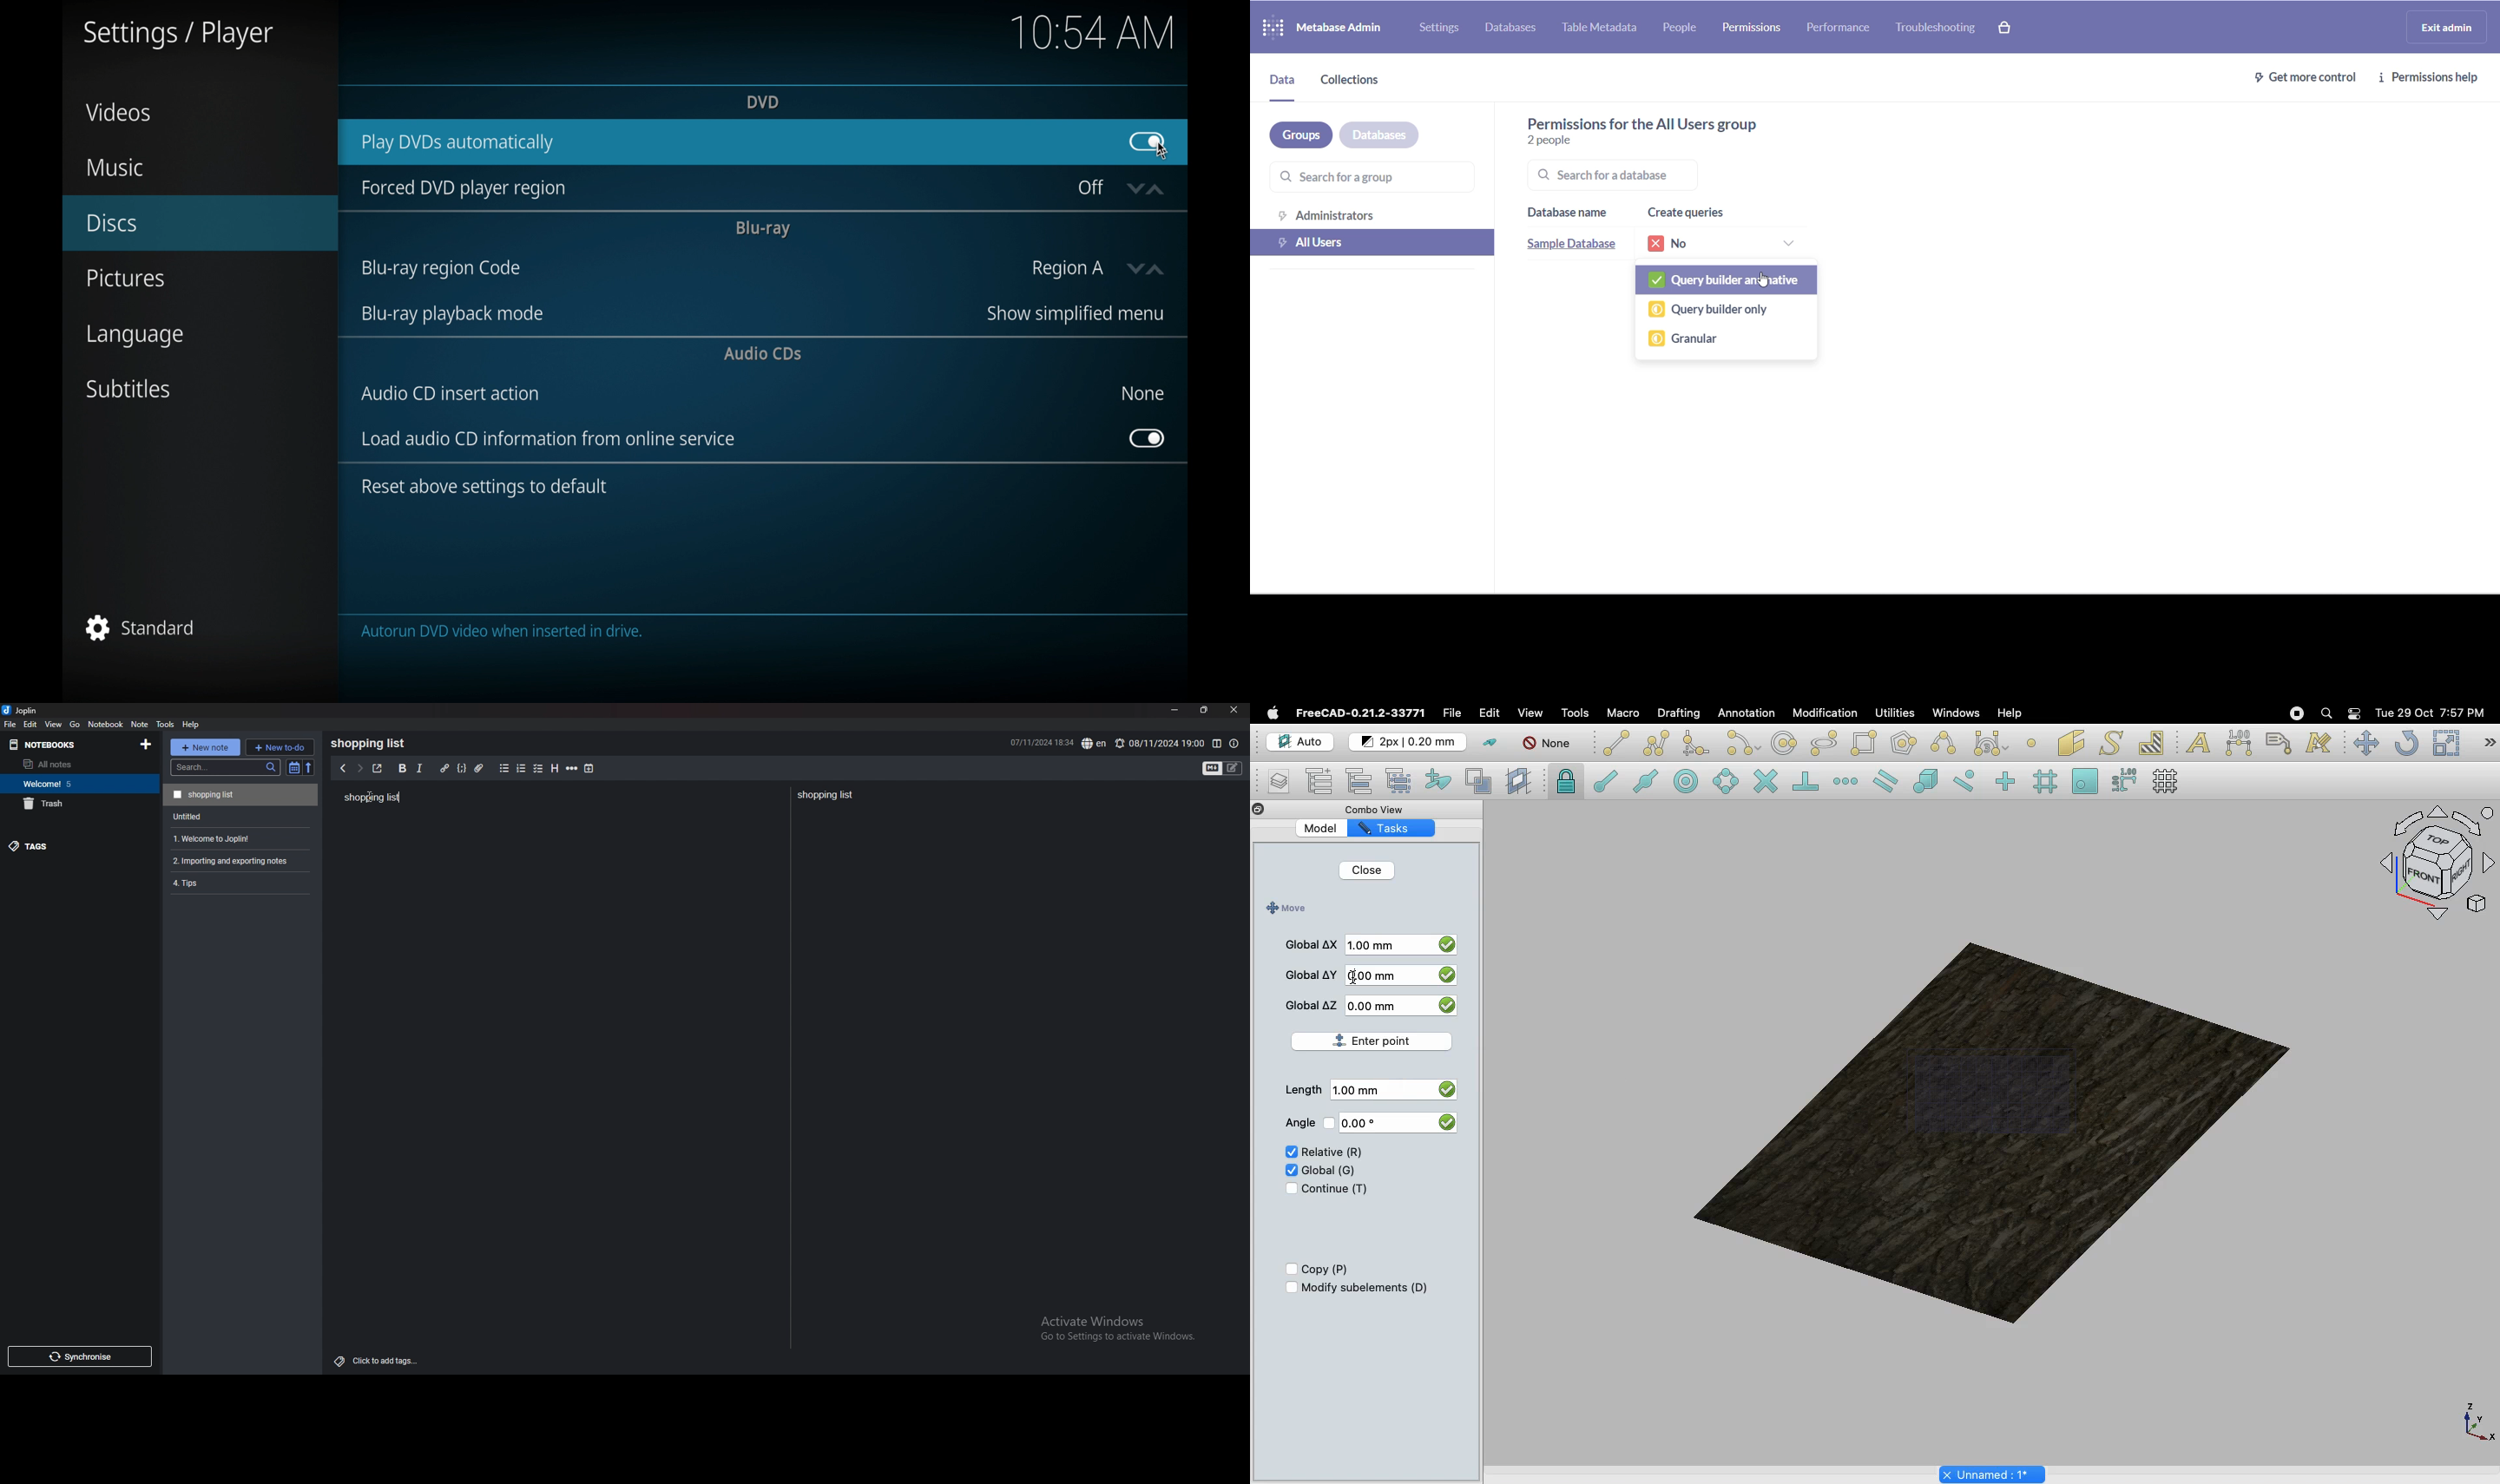  I want to click on next, so click(359, 769).